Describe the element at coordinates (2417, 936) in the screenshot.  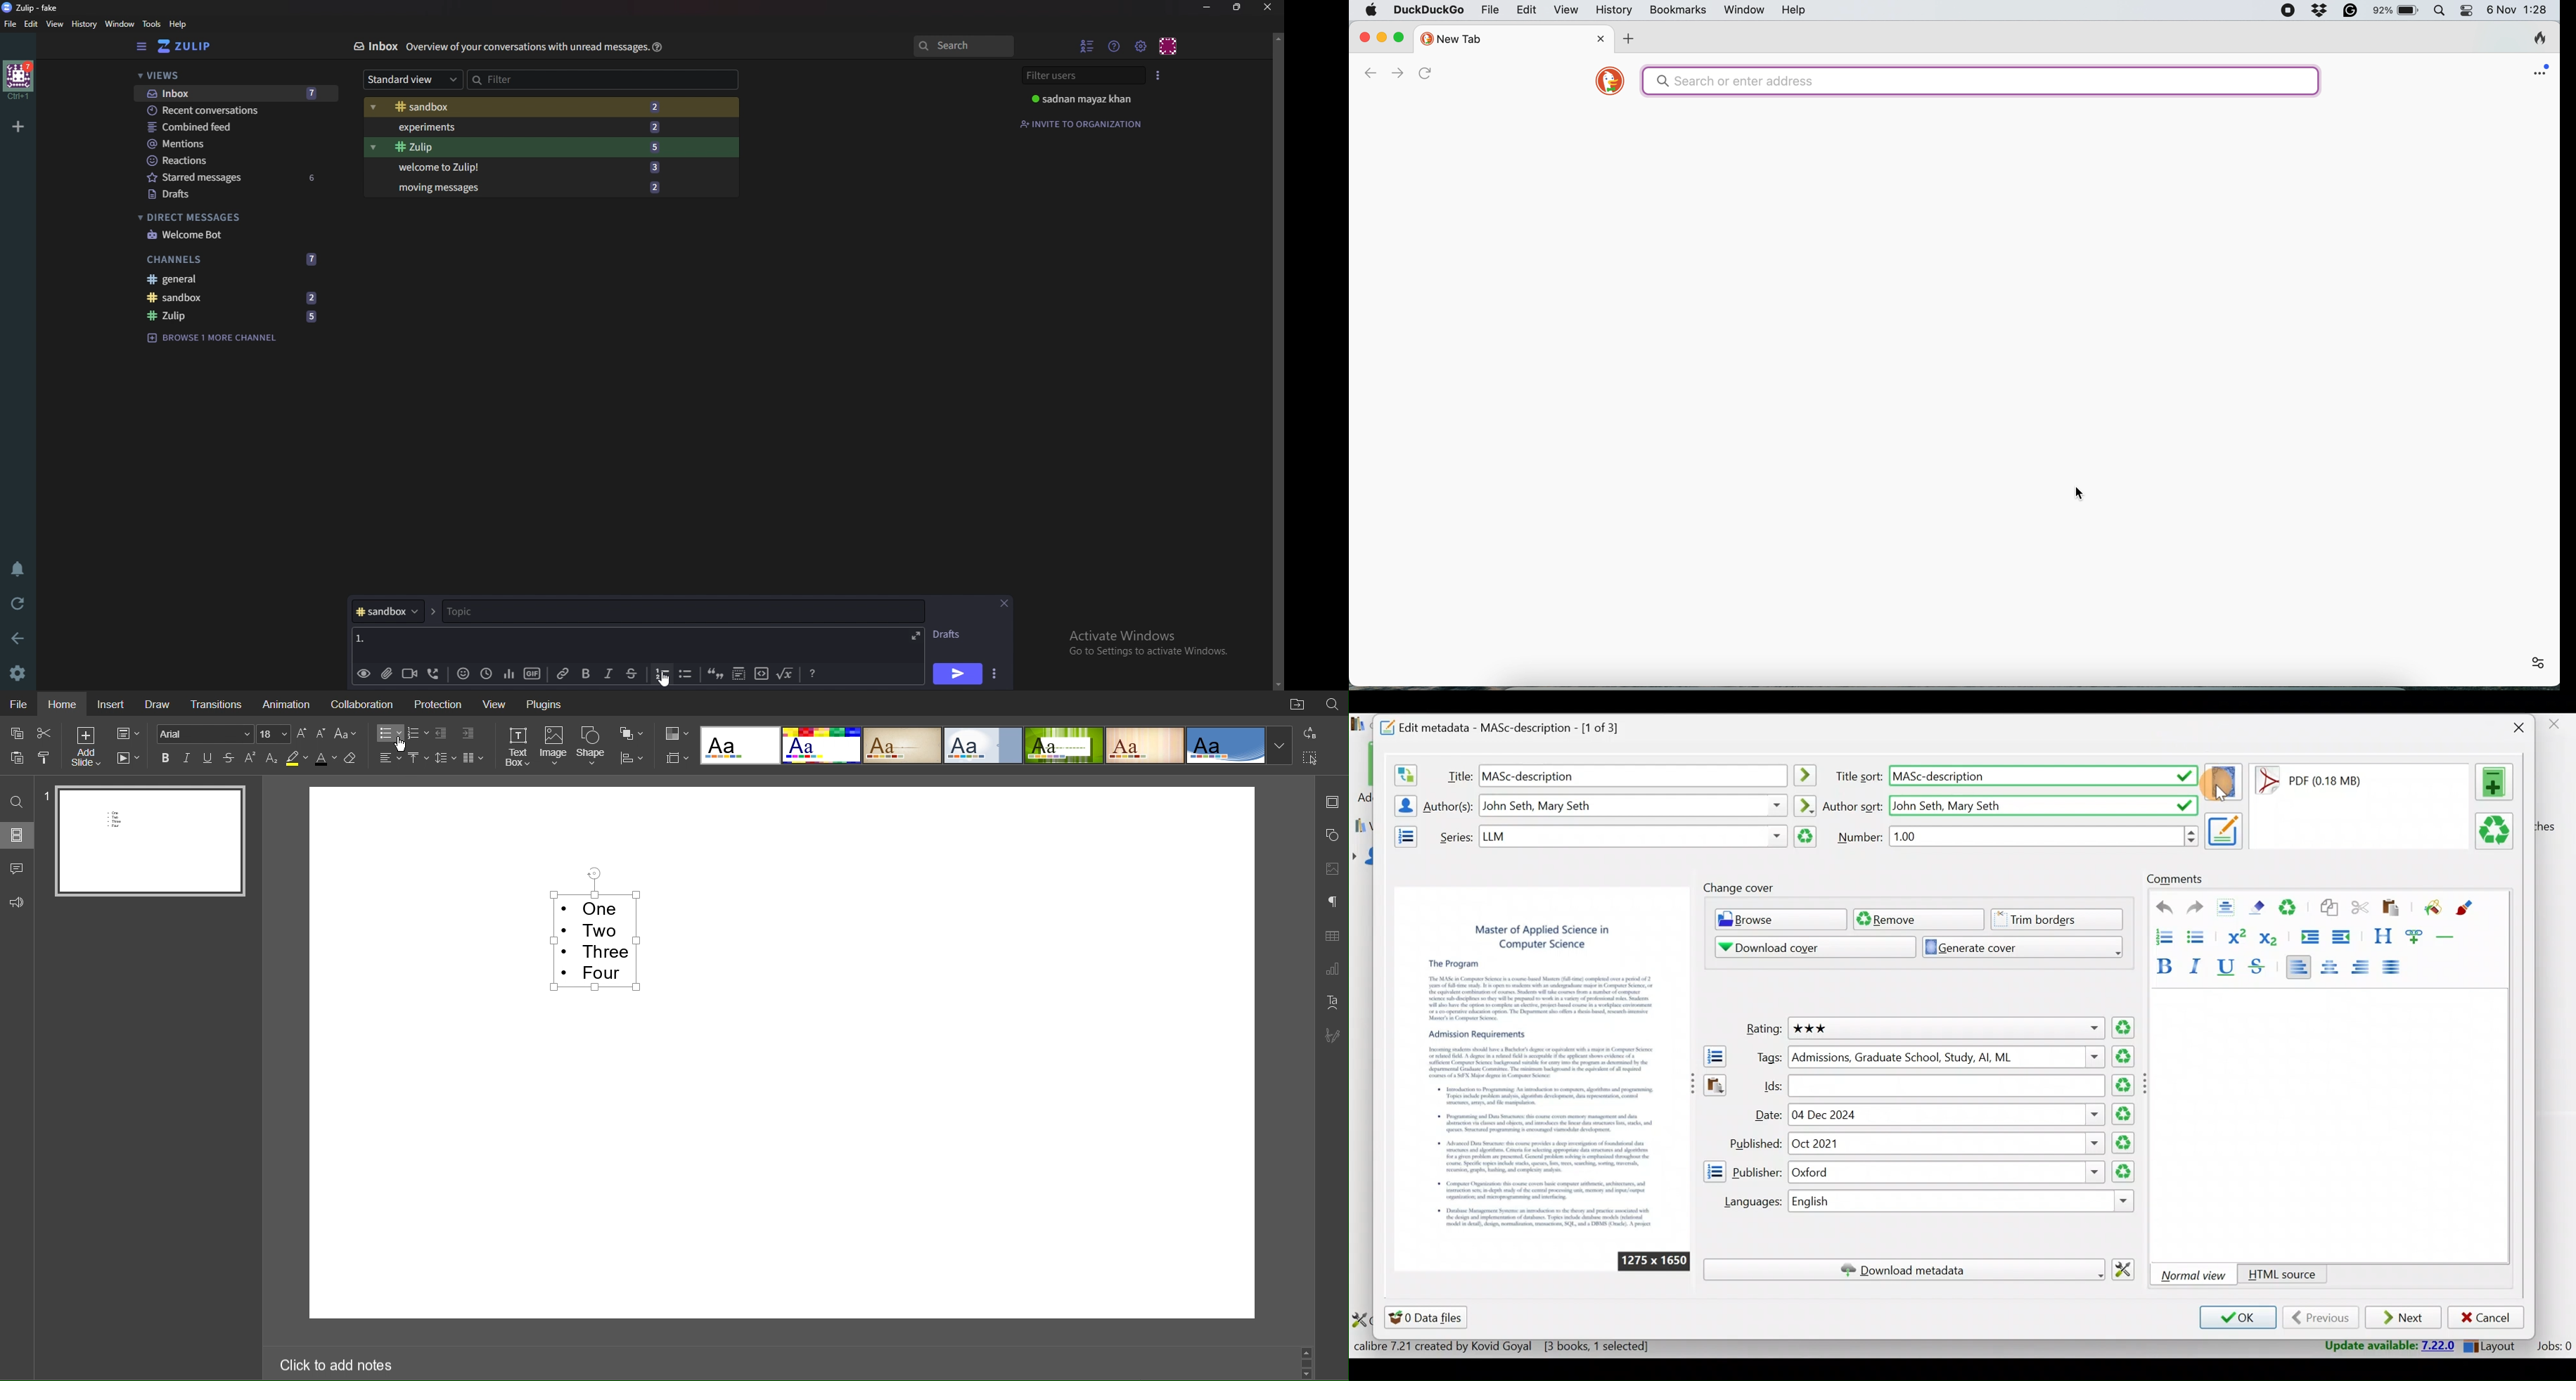
I see `Insert link or image` at that location.